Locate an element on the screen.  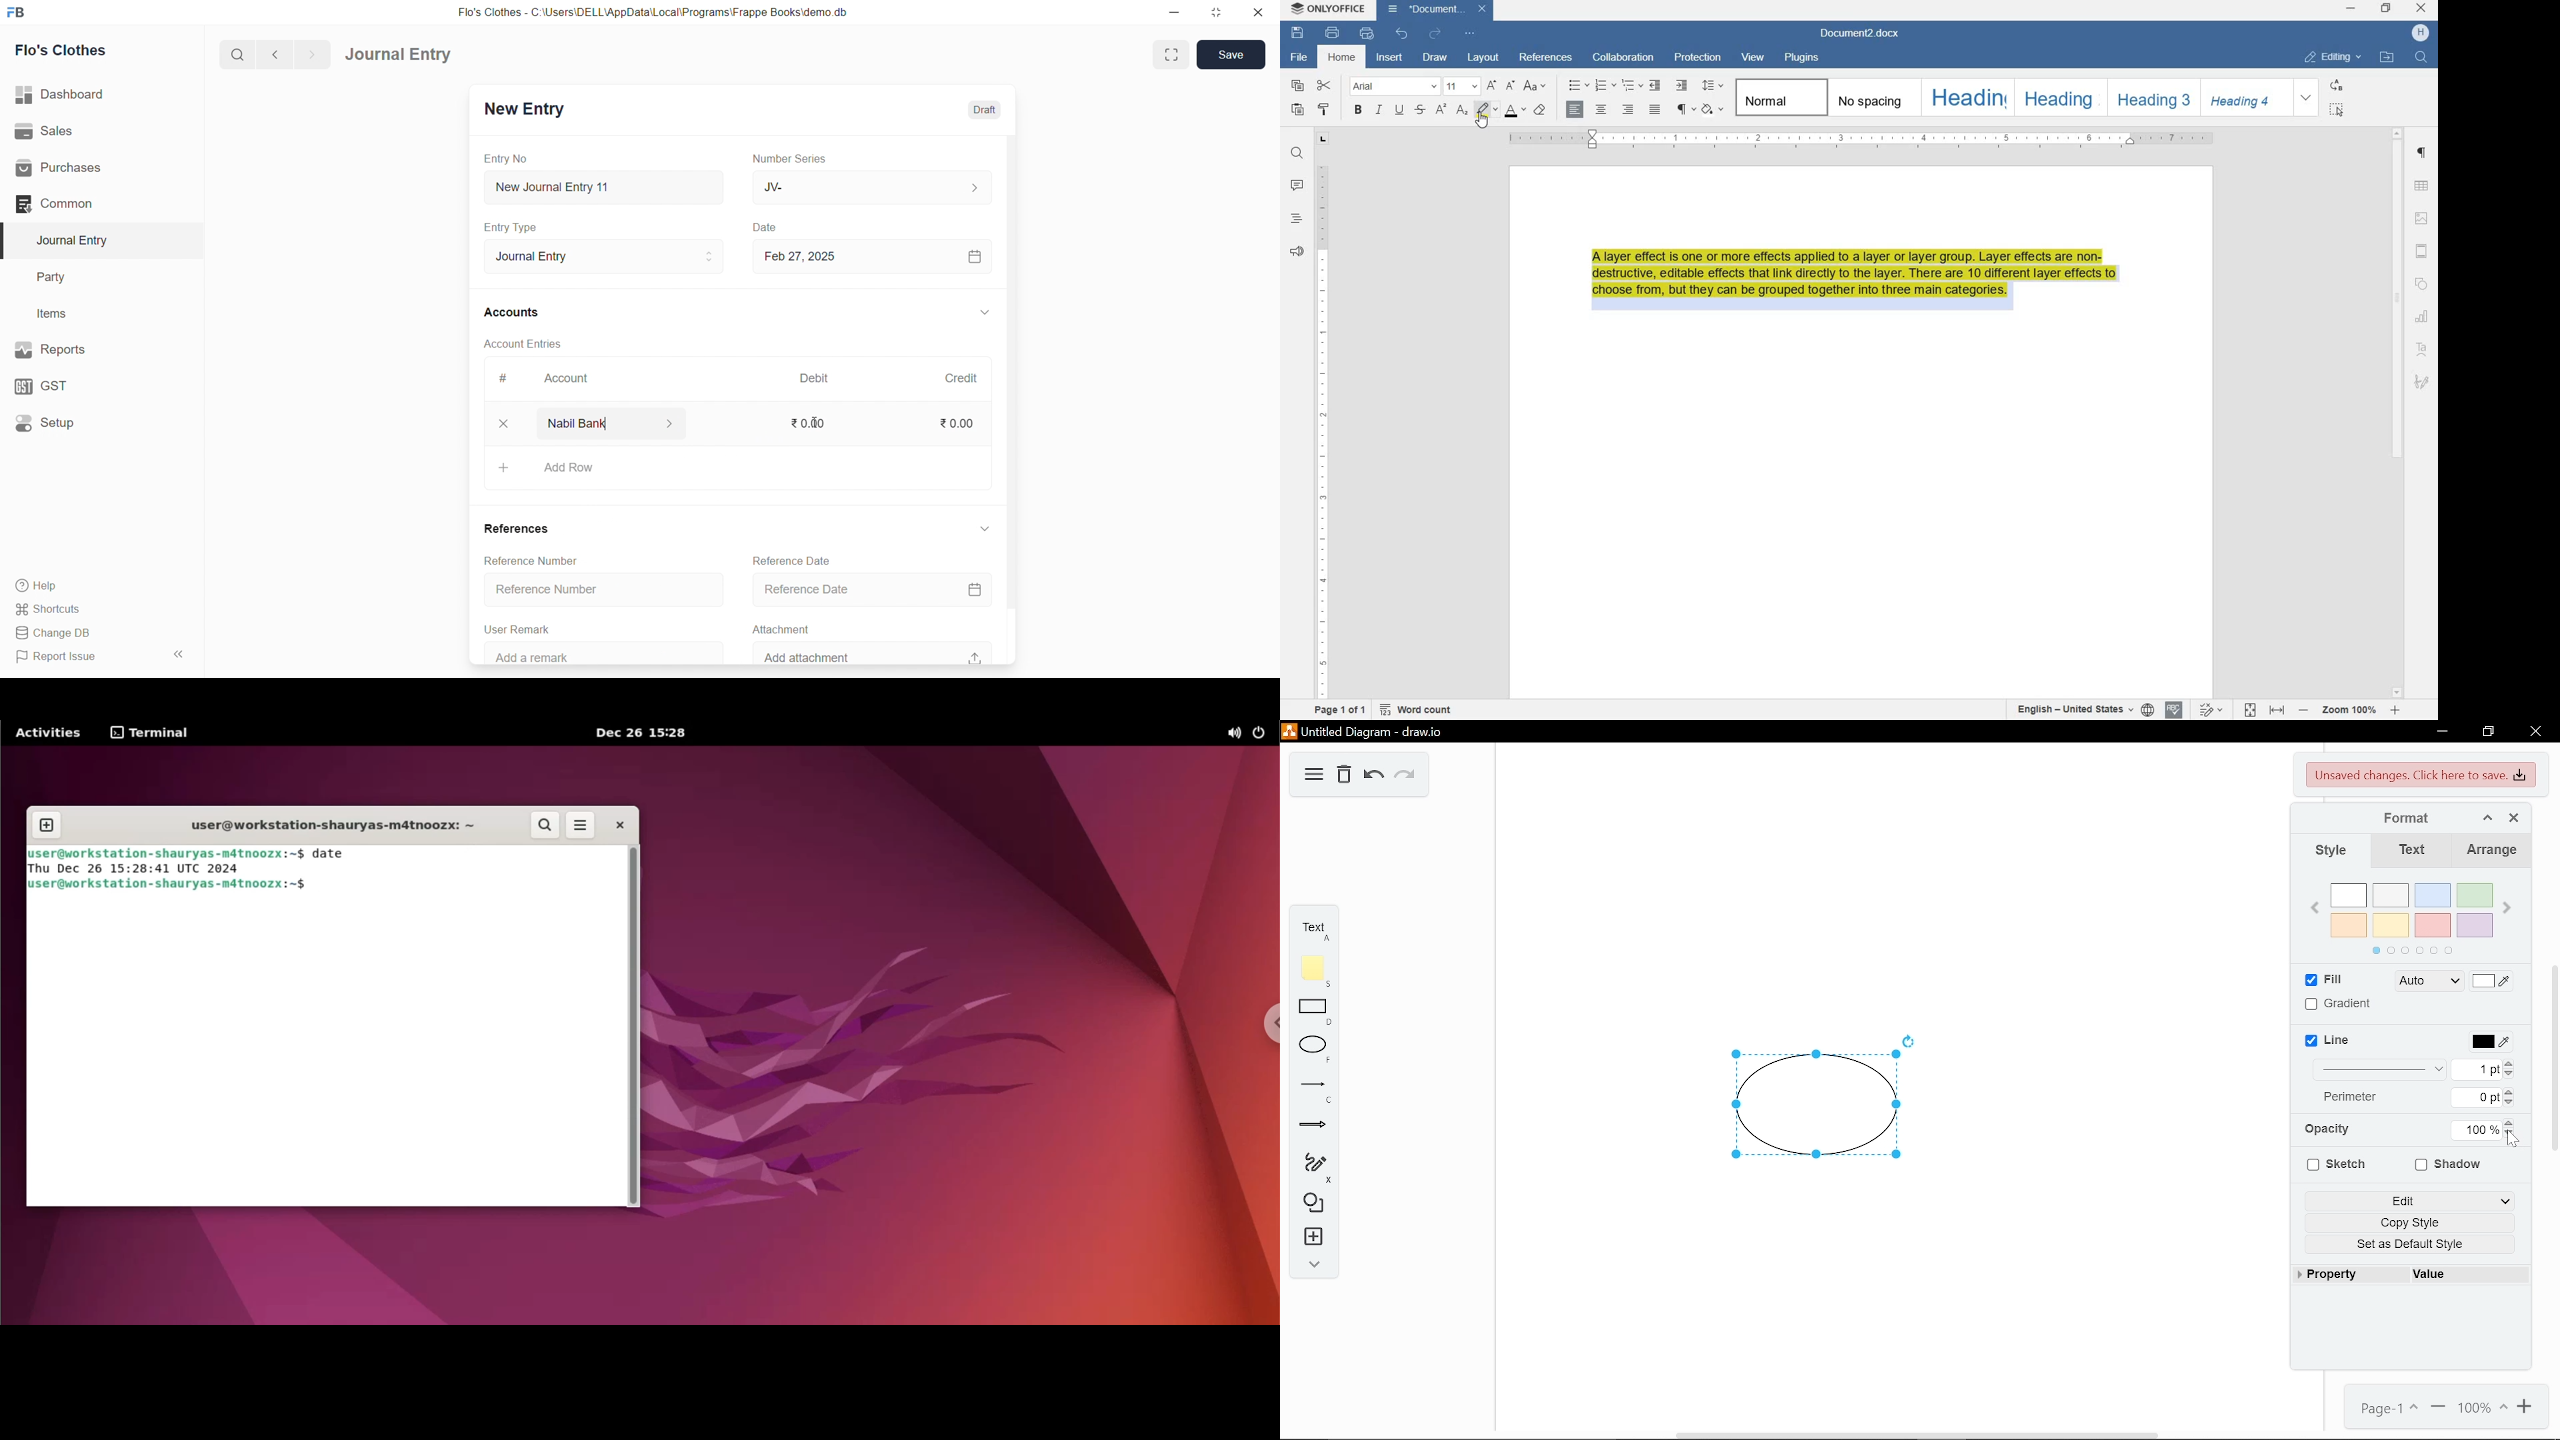
Reference Date is located at coordinates (791, 560).